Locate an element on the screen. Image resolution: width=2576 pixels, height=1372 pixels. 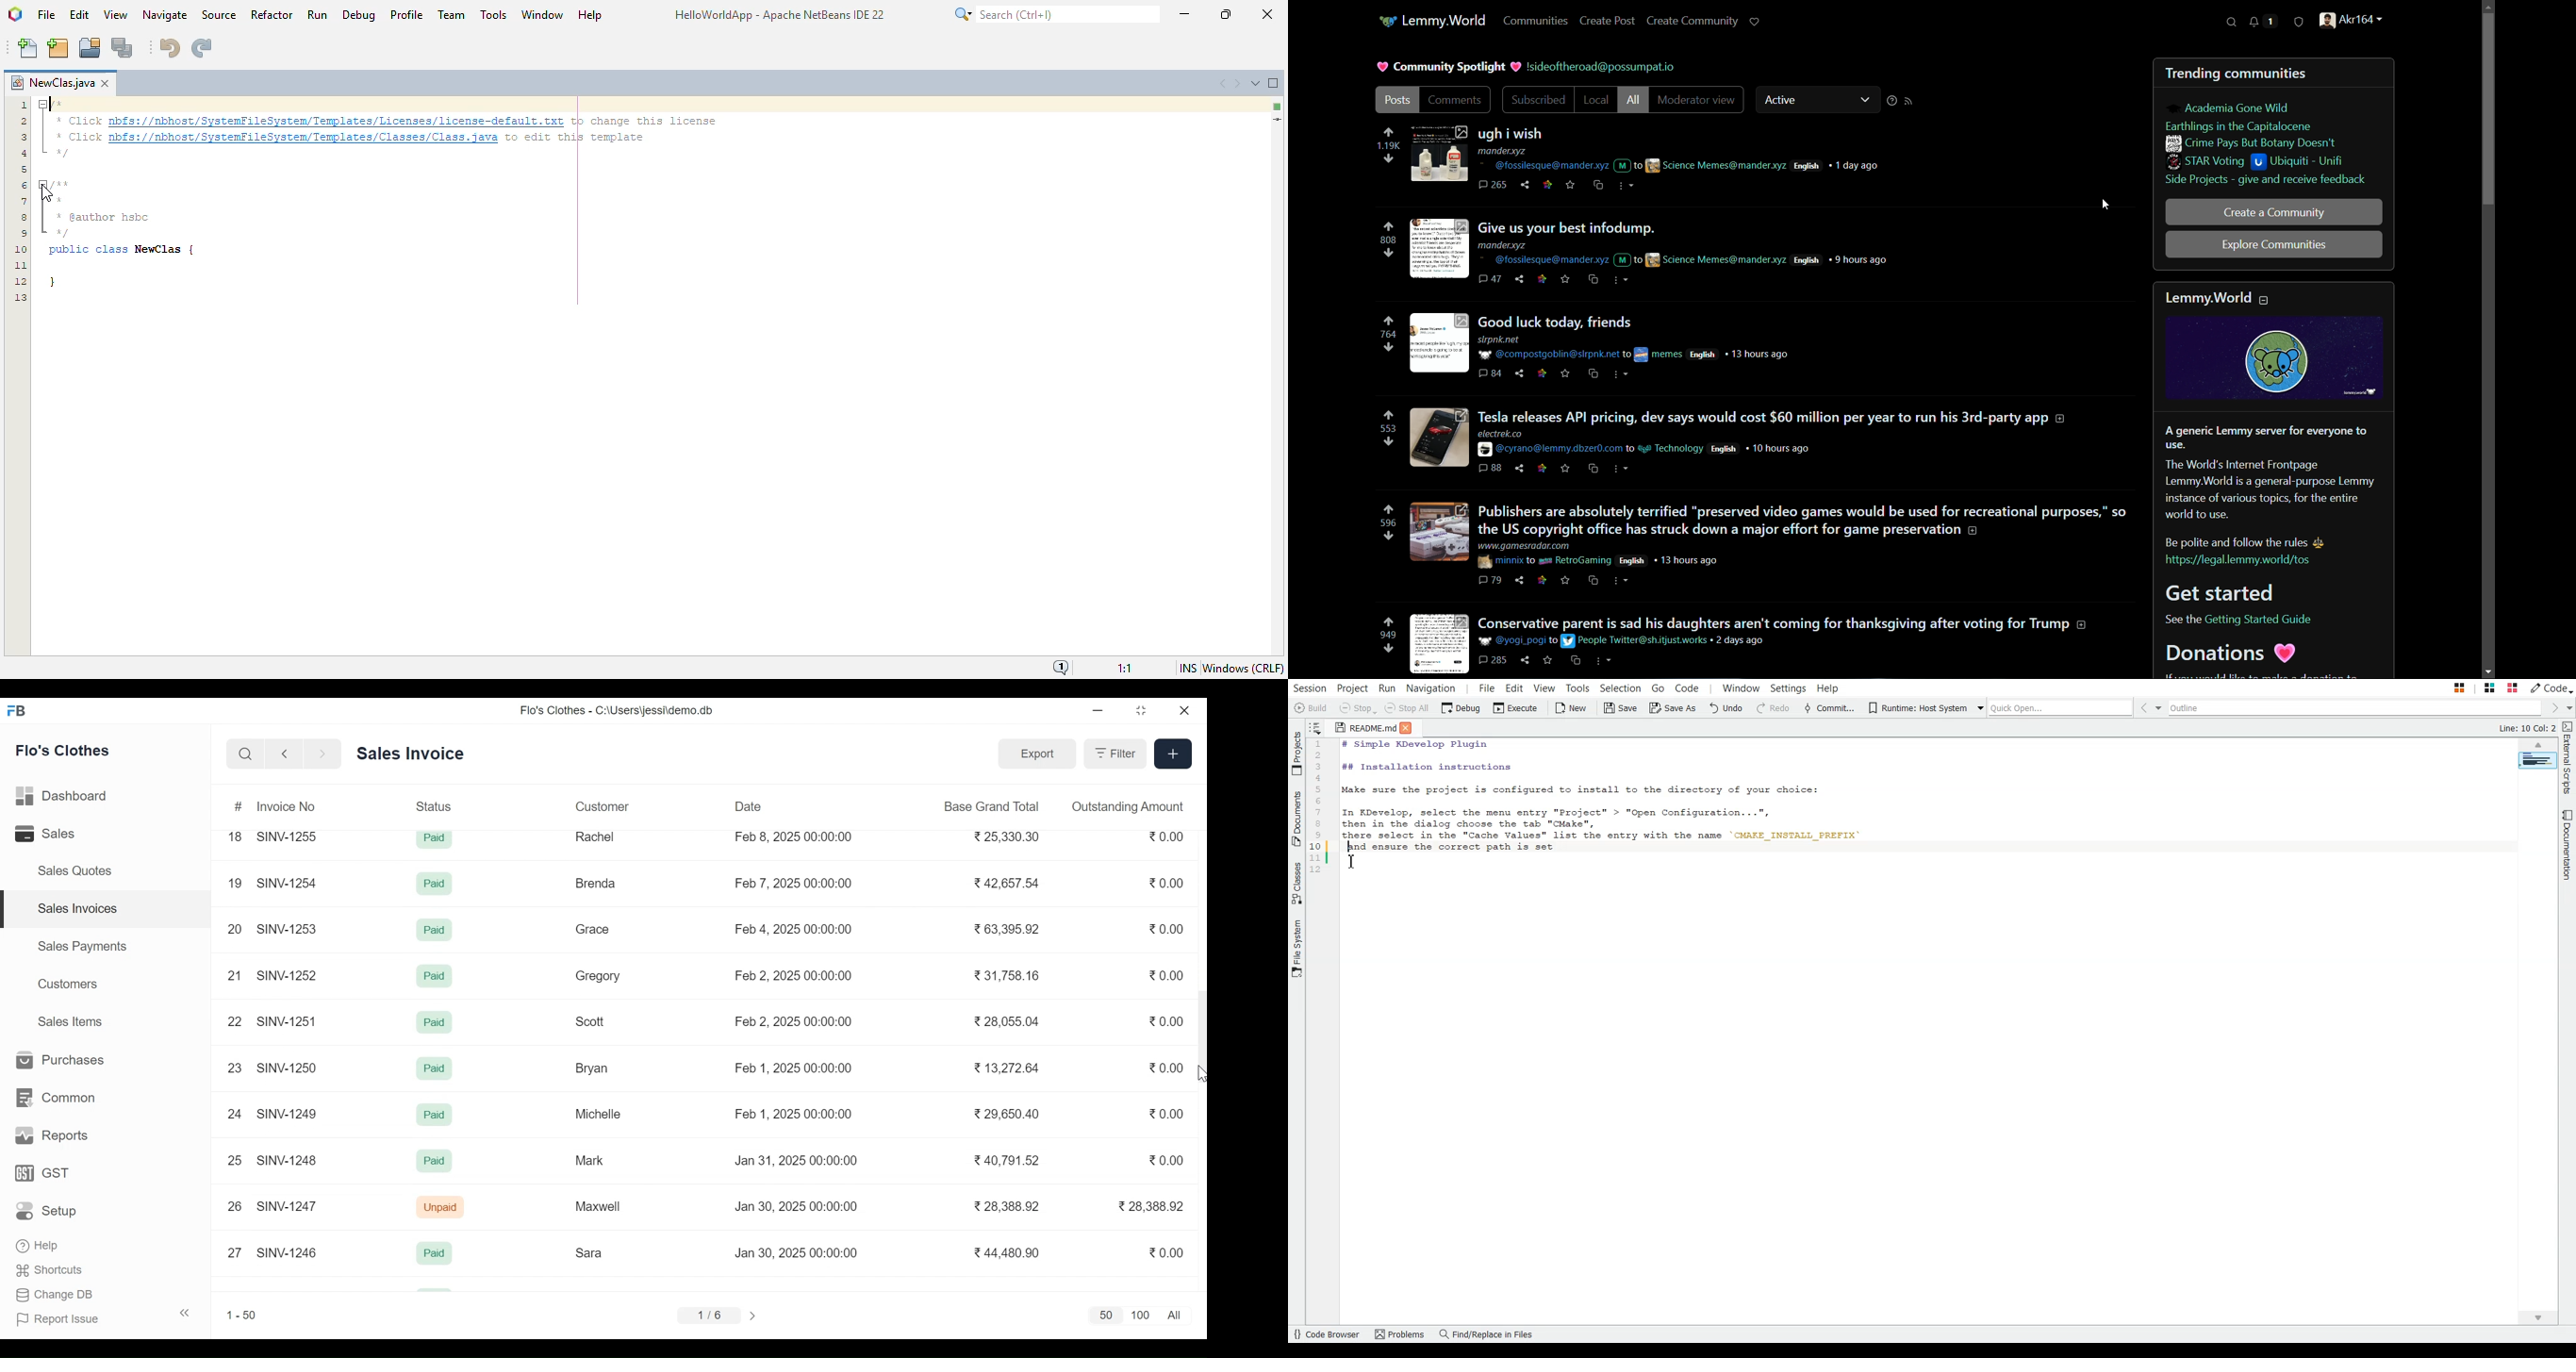
Status is located at coordinates (436, 805).